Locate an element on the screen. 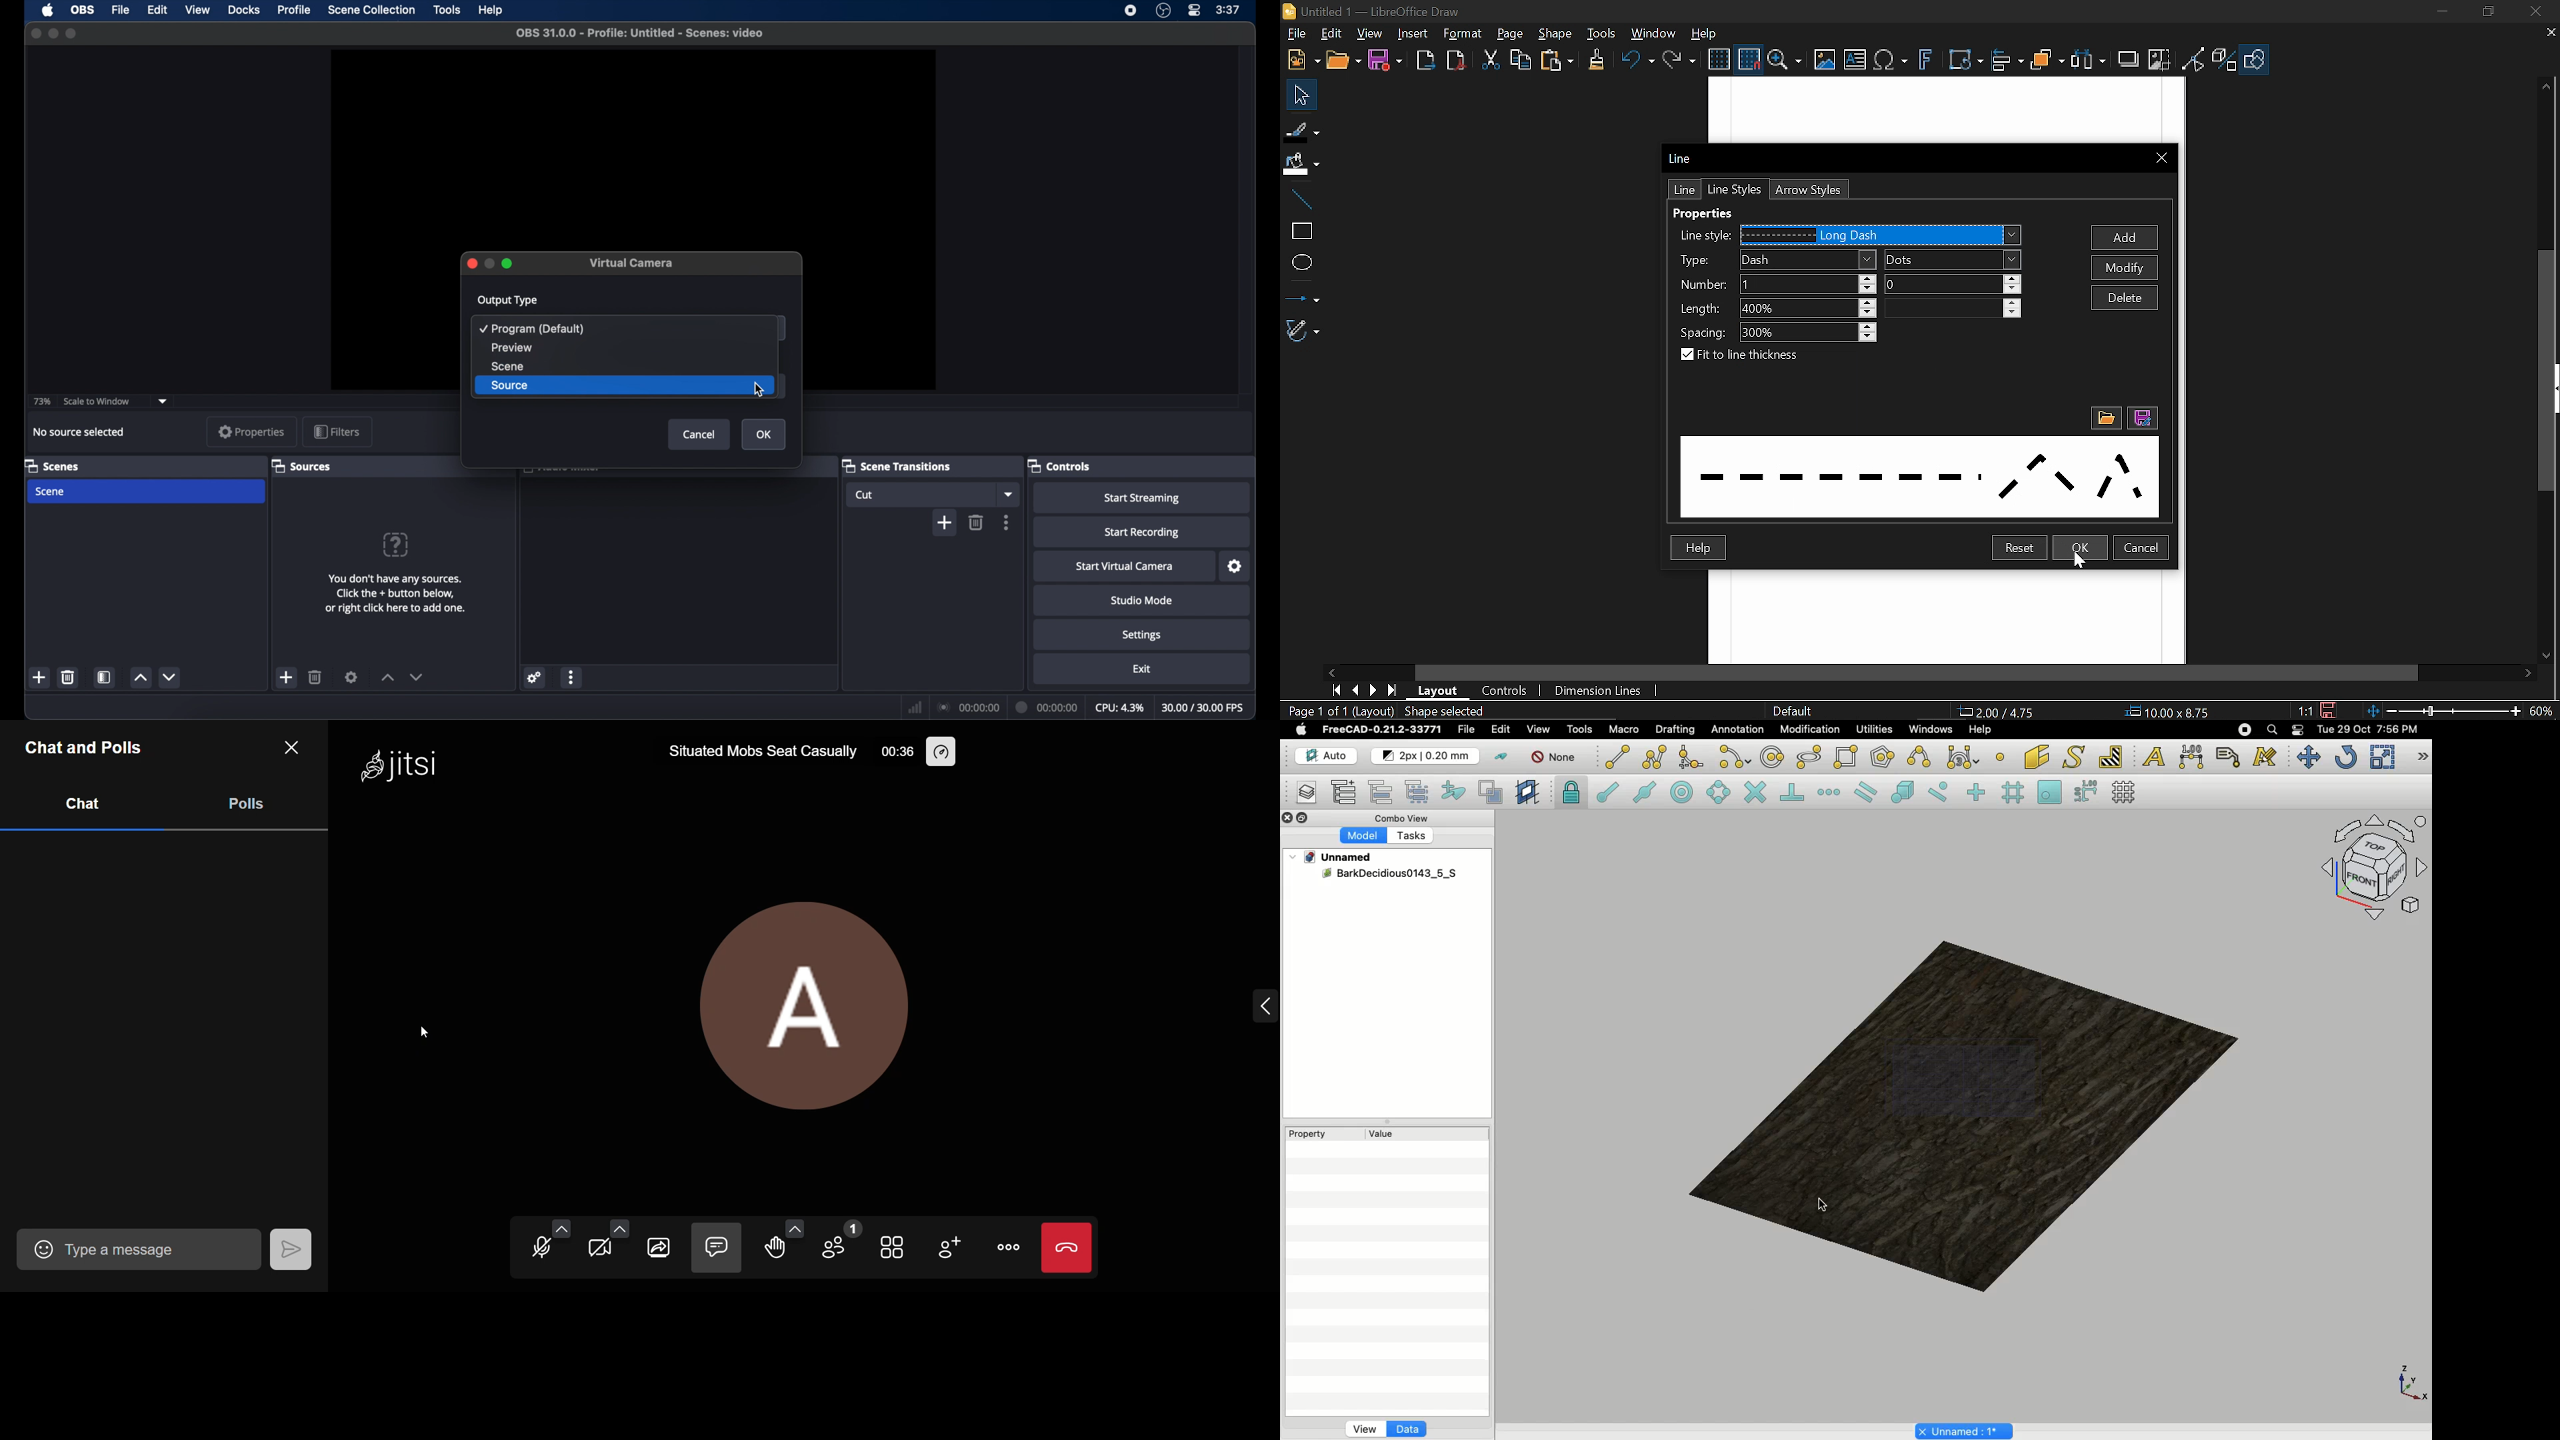 Image resolution: width=2576 pixels, height=1456 pixels. poll tab is located at coordinates (247, 803).